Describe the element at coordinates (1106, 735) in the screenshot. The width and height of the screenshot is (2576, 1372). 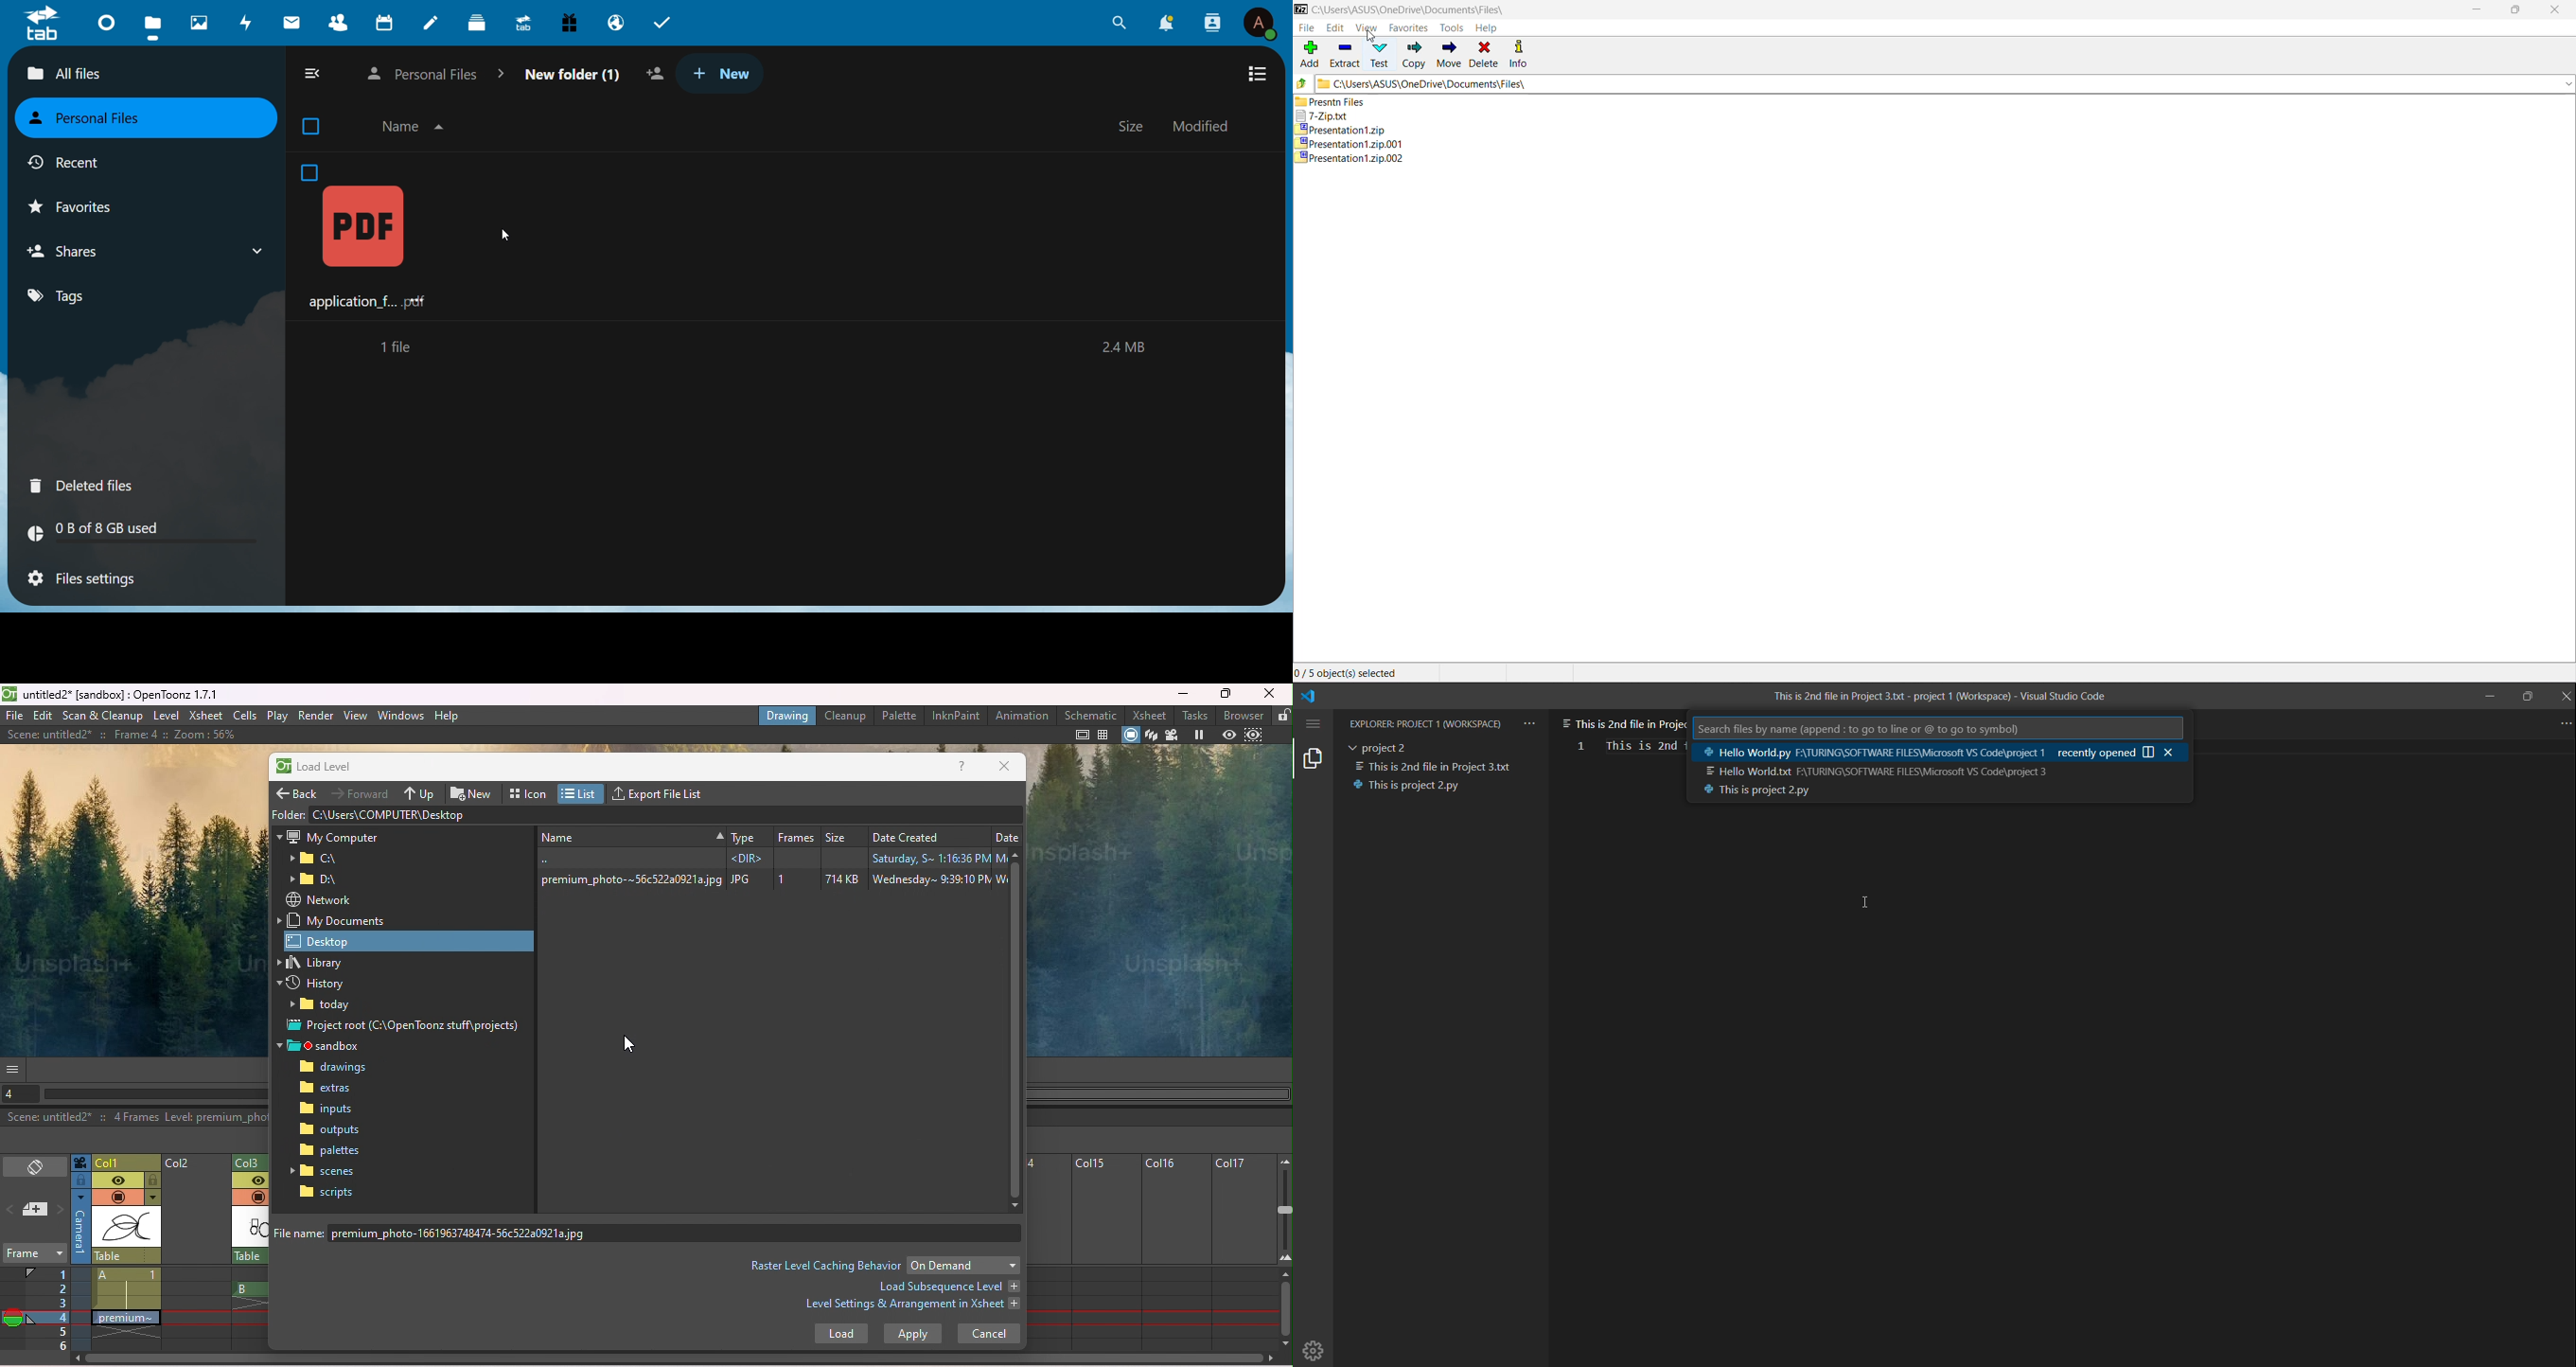
I see `Field guide` at that location.